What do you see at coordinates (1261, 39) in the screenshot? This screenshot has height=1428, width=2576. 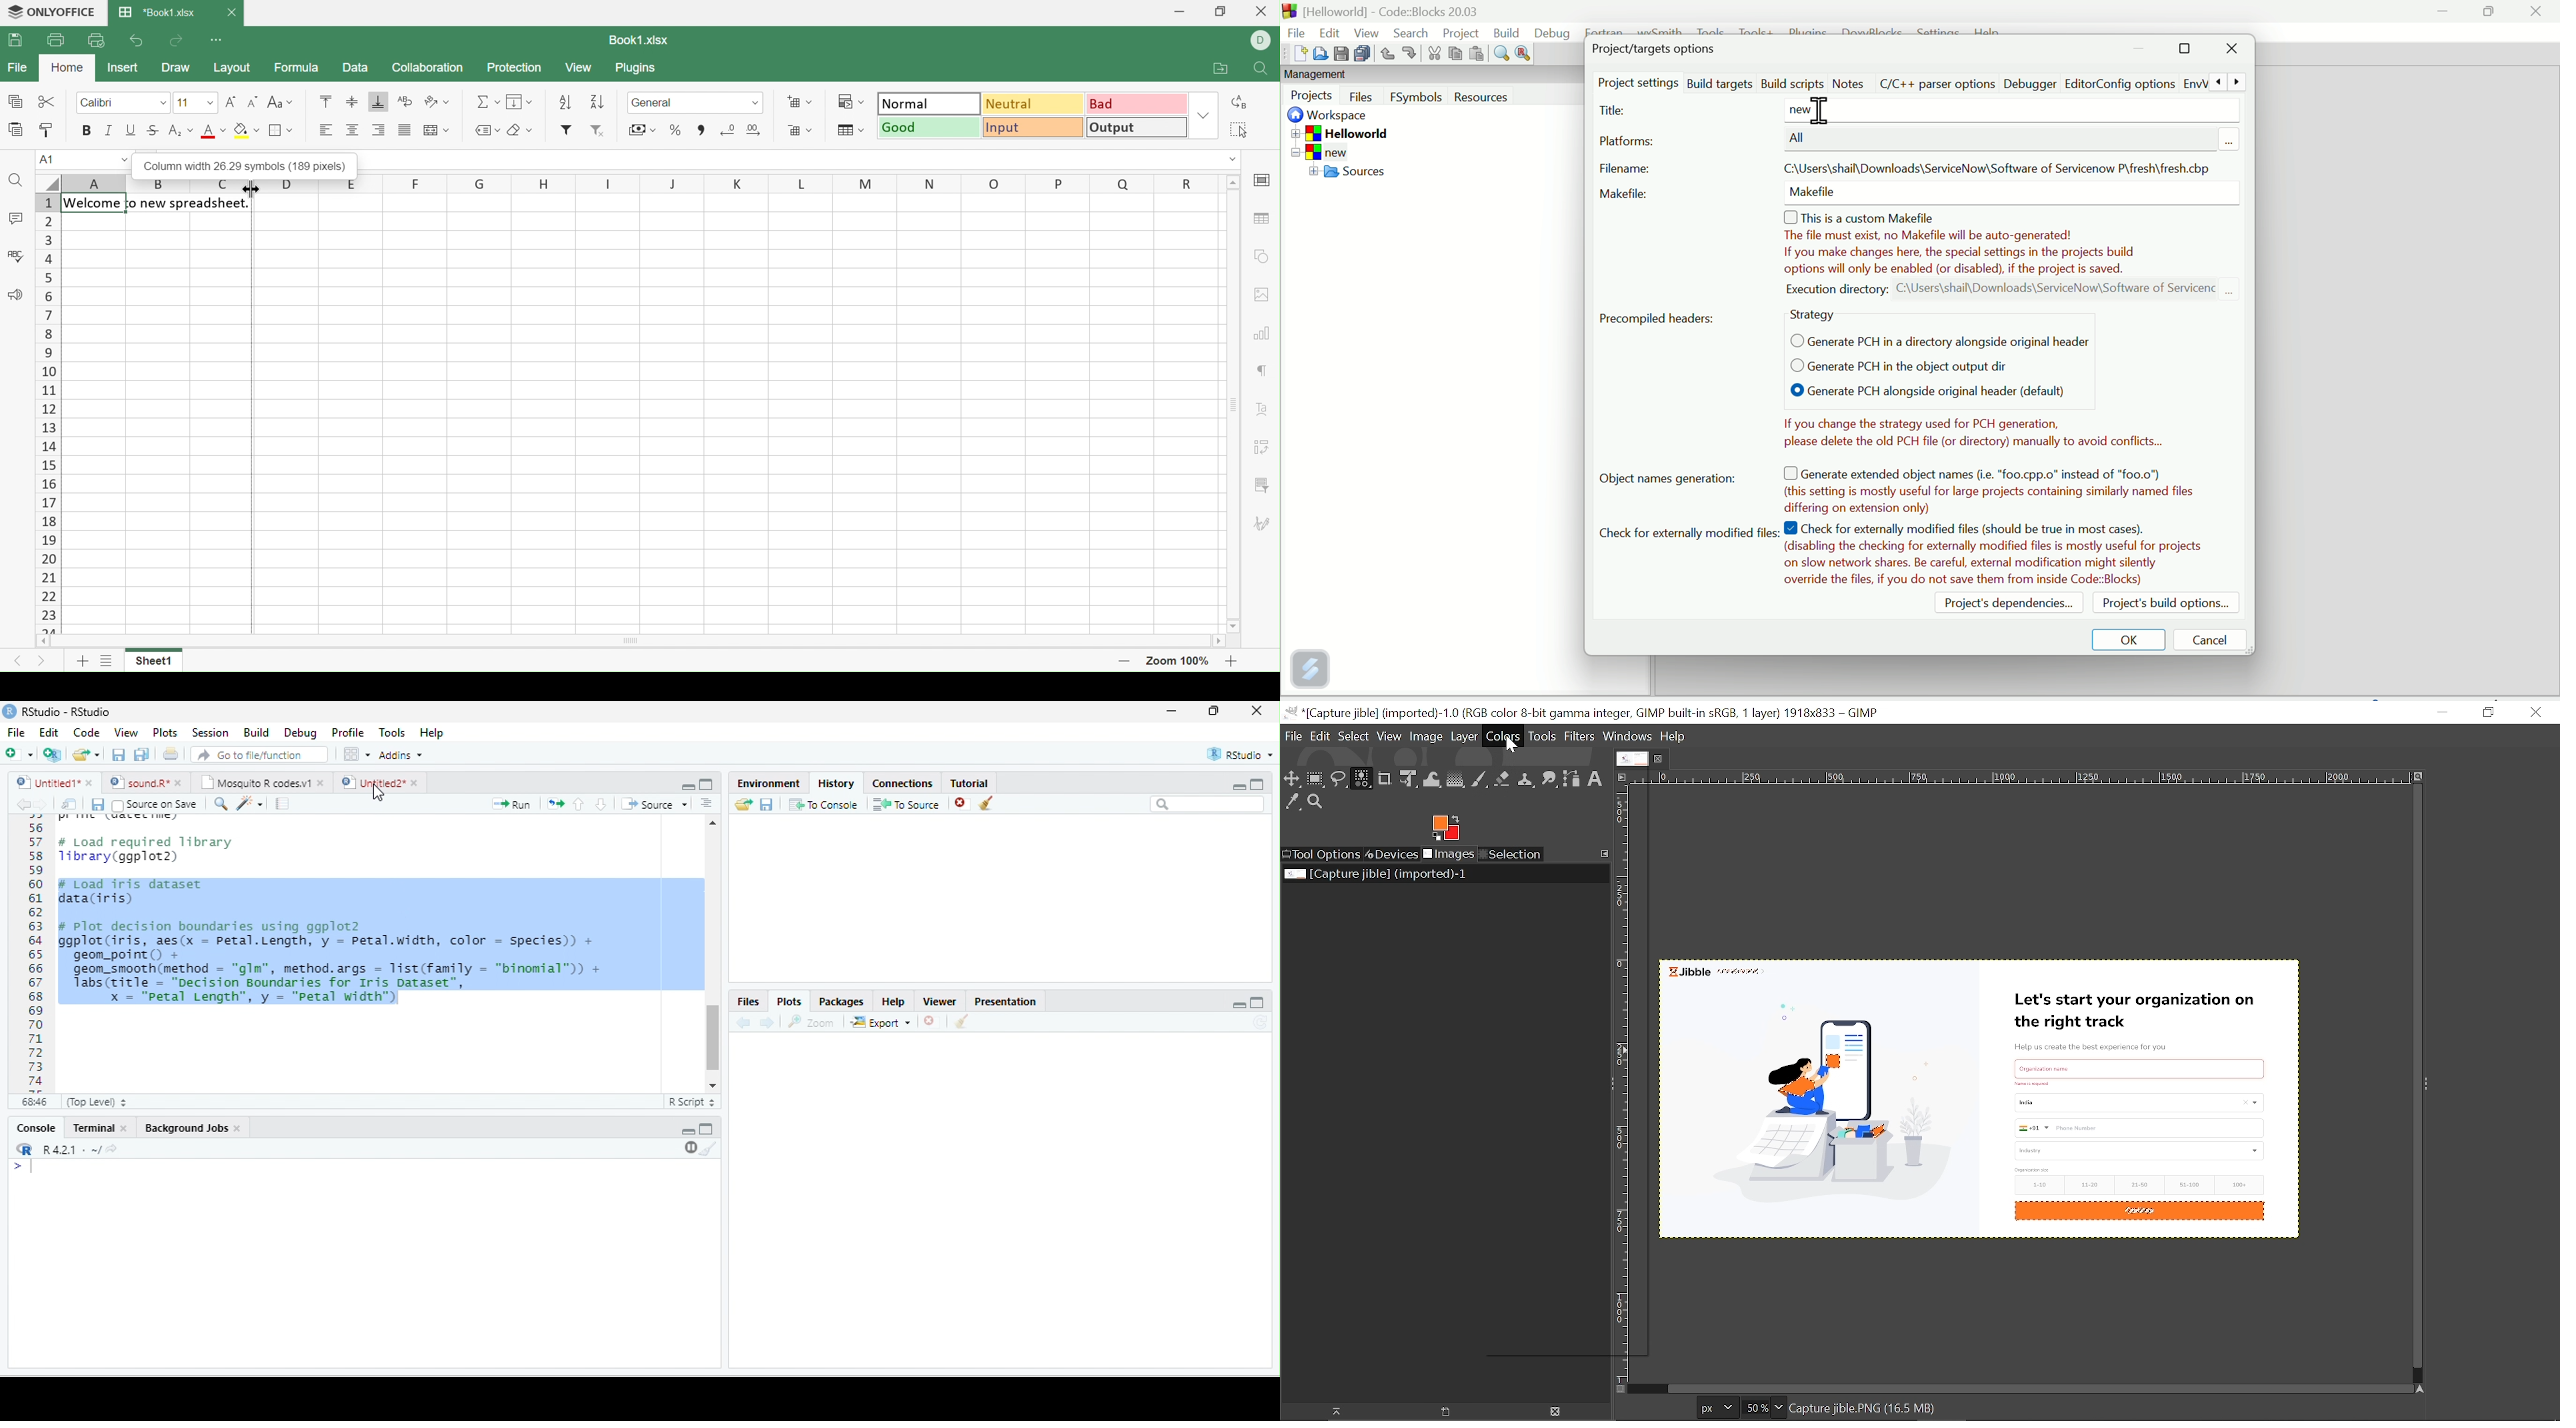 I see `DELL` at bounding box center [1261, 39].